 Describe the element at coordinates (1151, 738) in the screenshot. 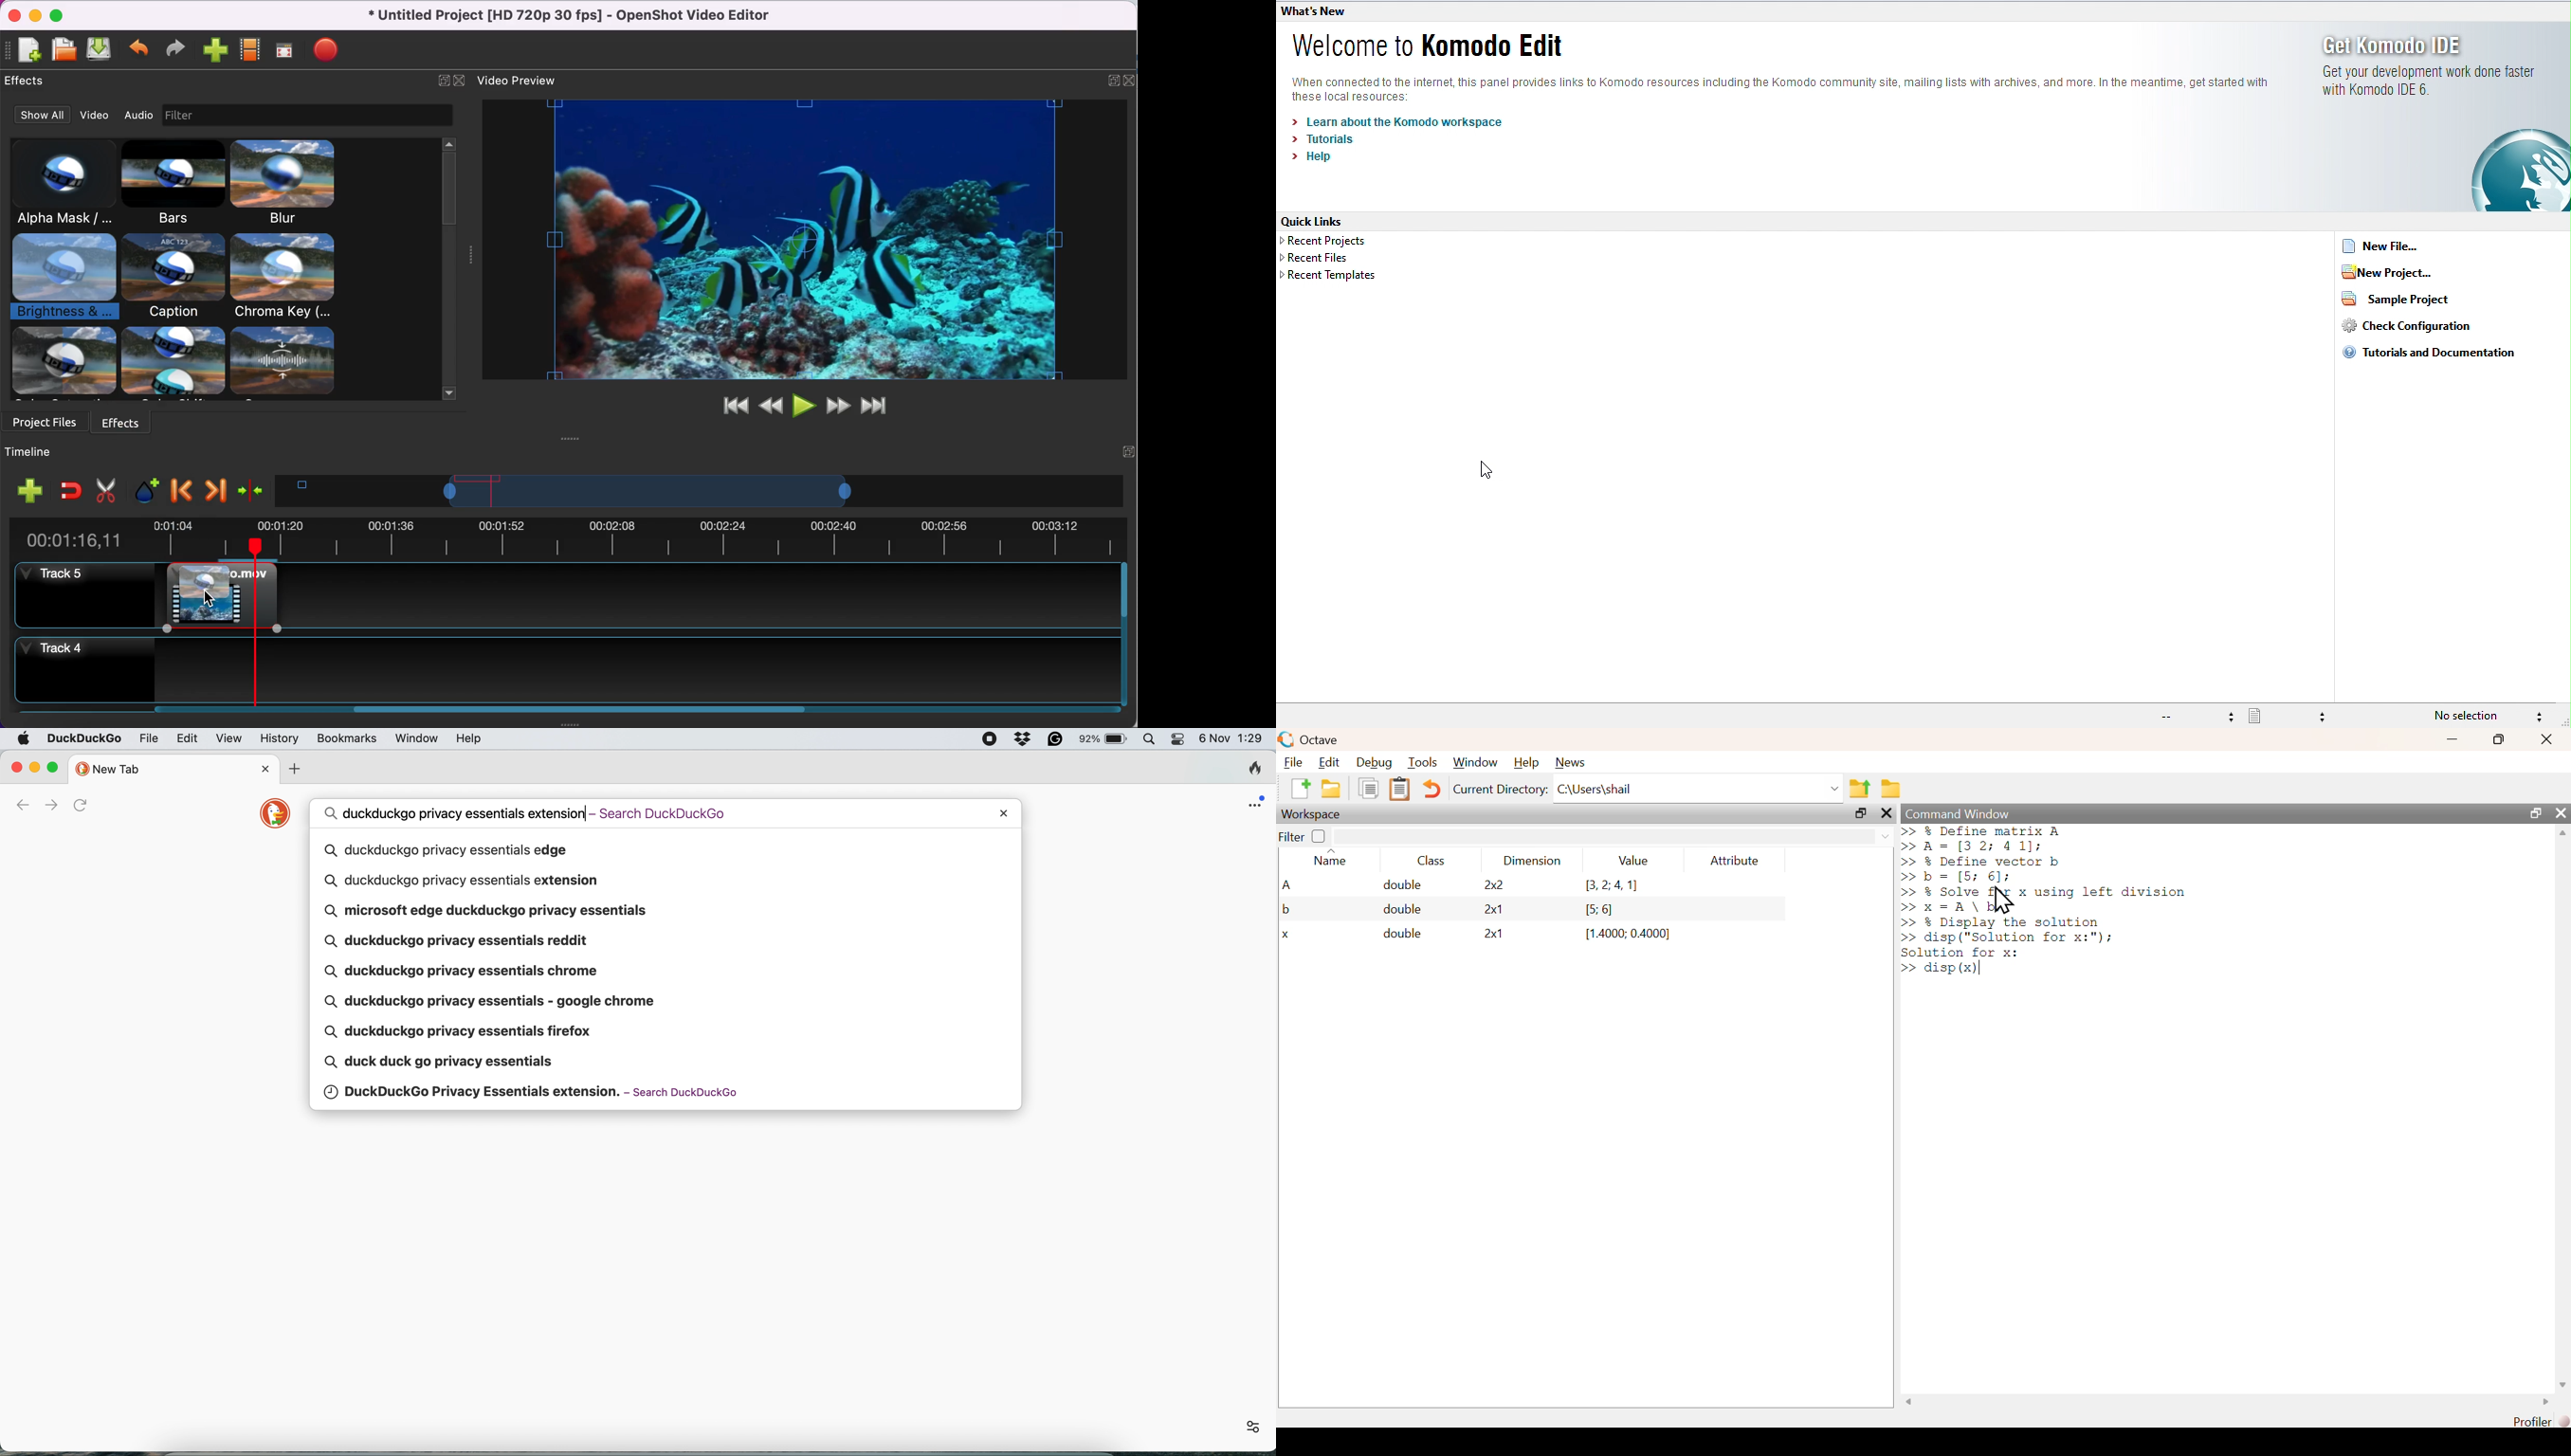

I see `spotlight search` at that location.